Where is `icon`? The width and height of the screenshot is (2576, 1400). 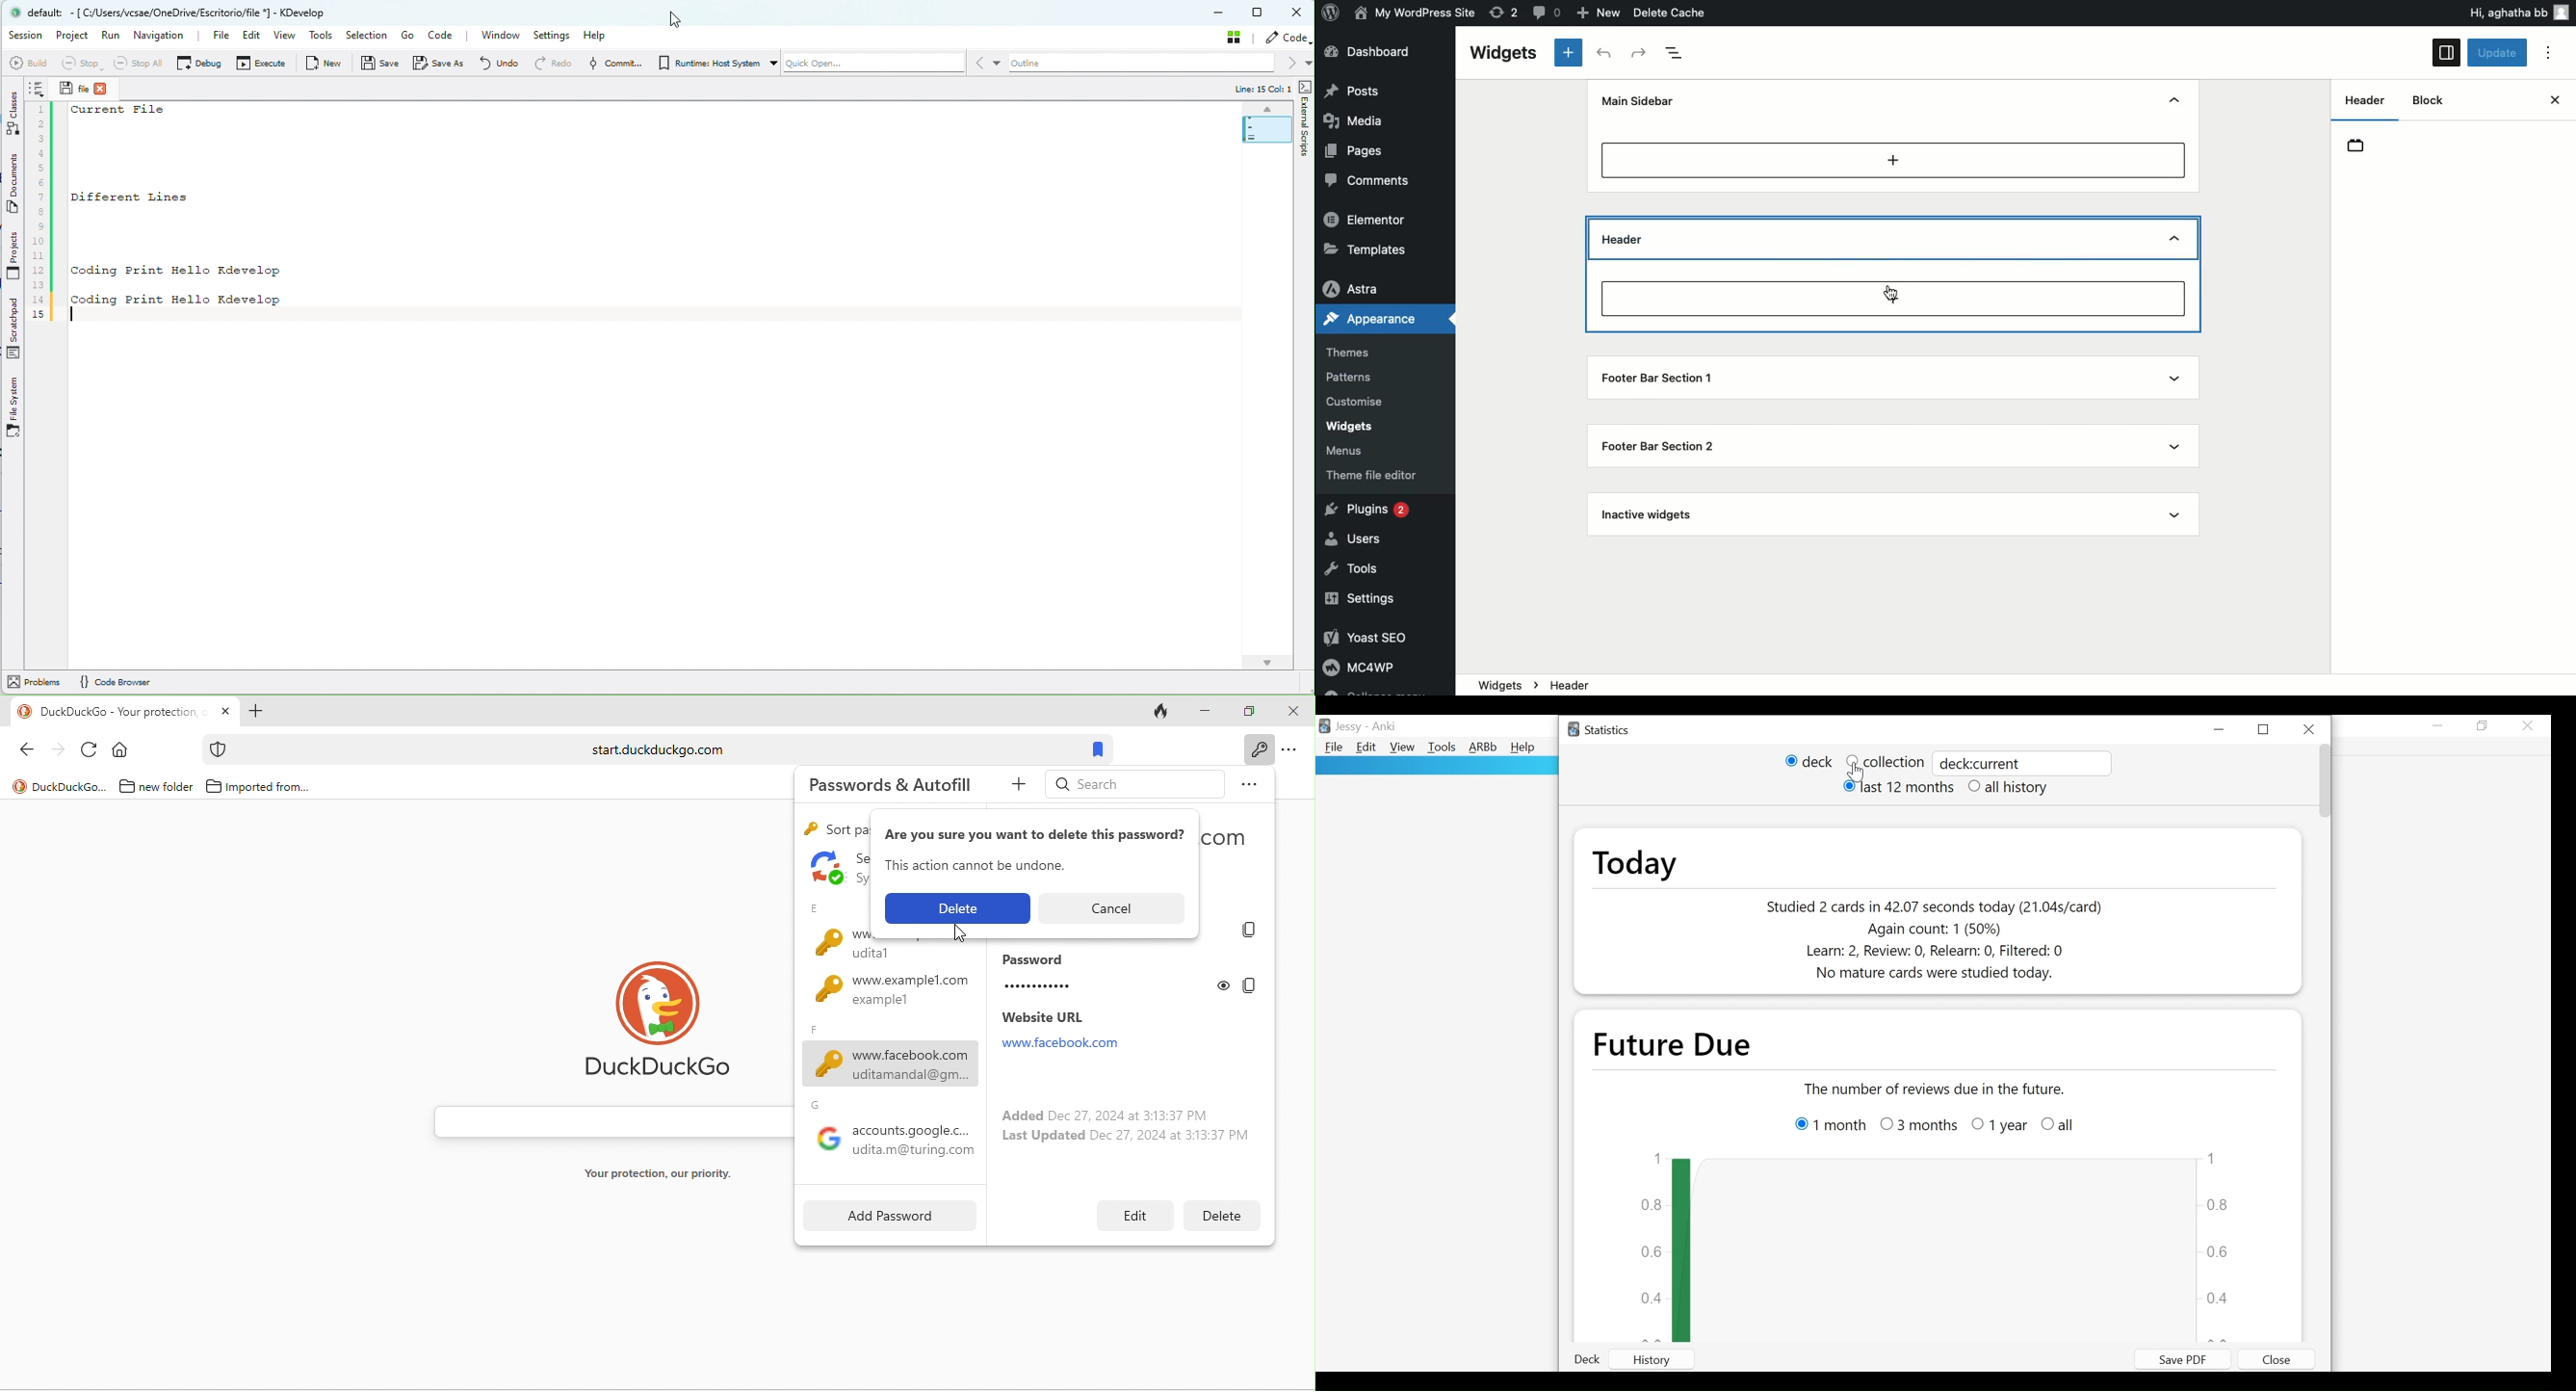 icon is located at coordinates (812, 828).